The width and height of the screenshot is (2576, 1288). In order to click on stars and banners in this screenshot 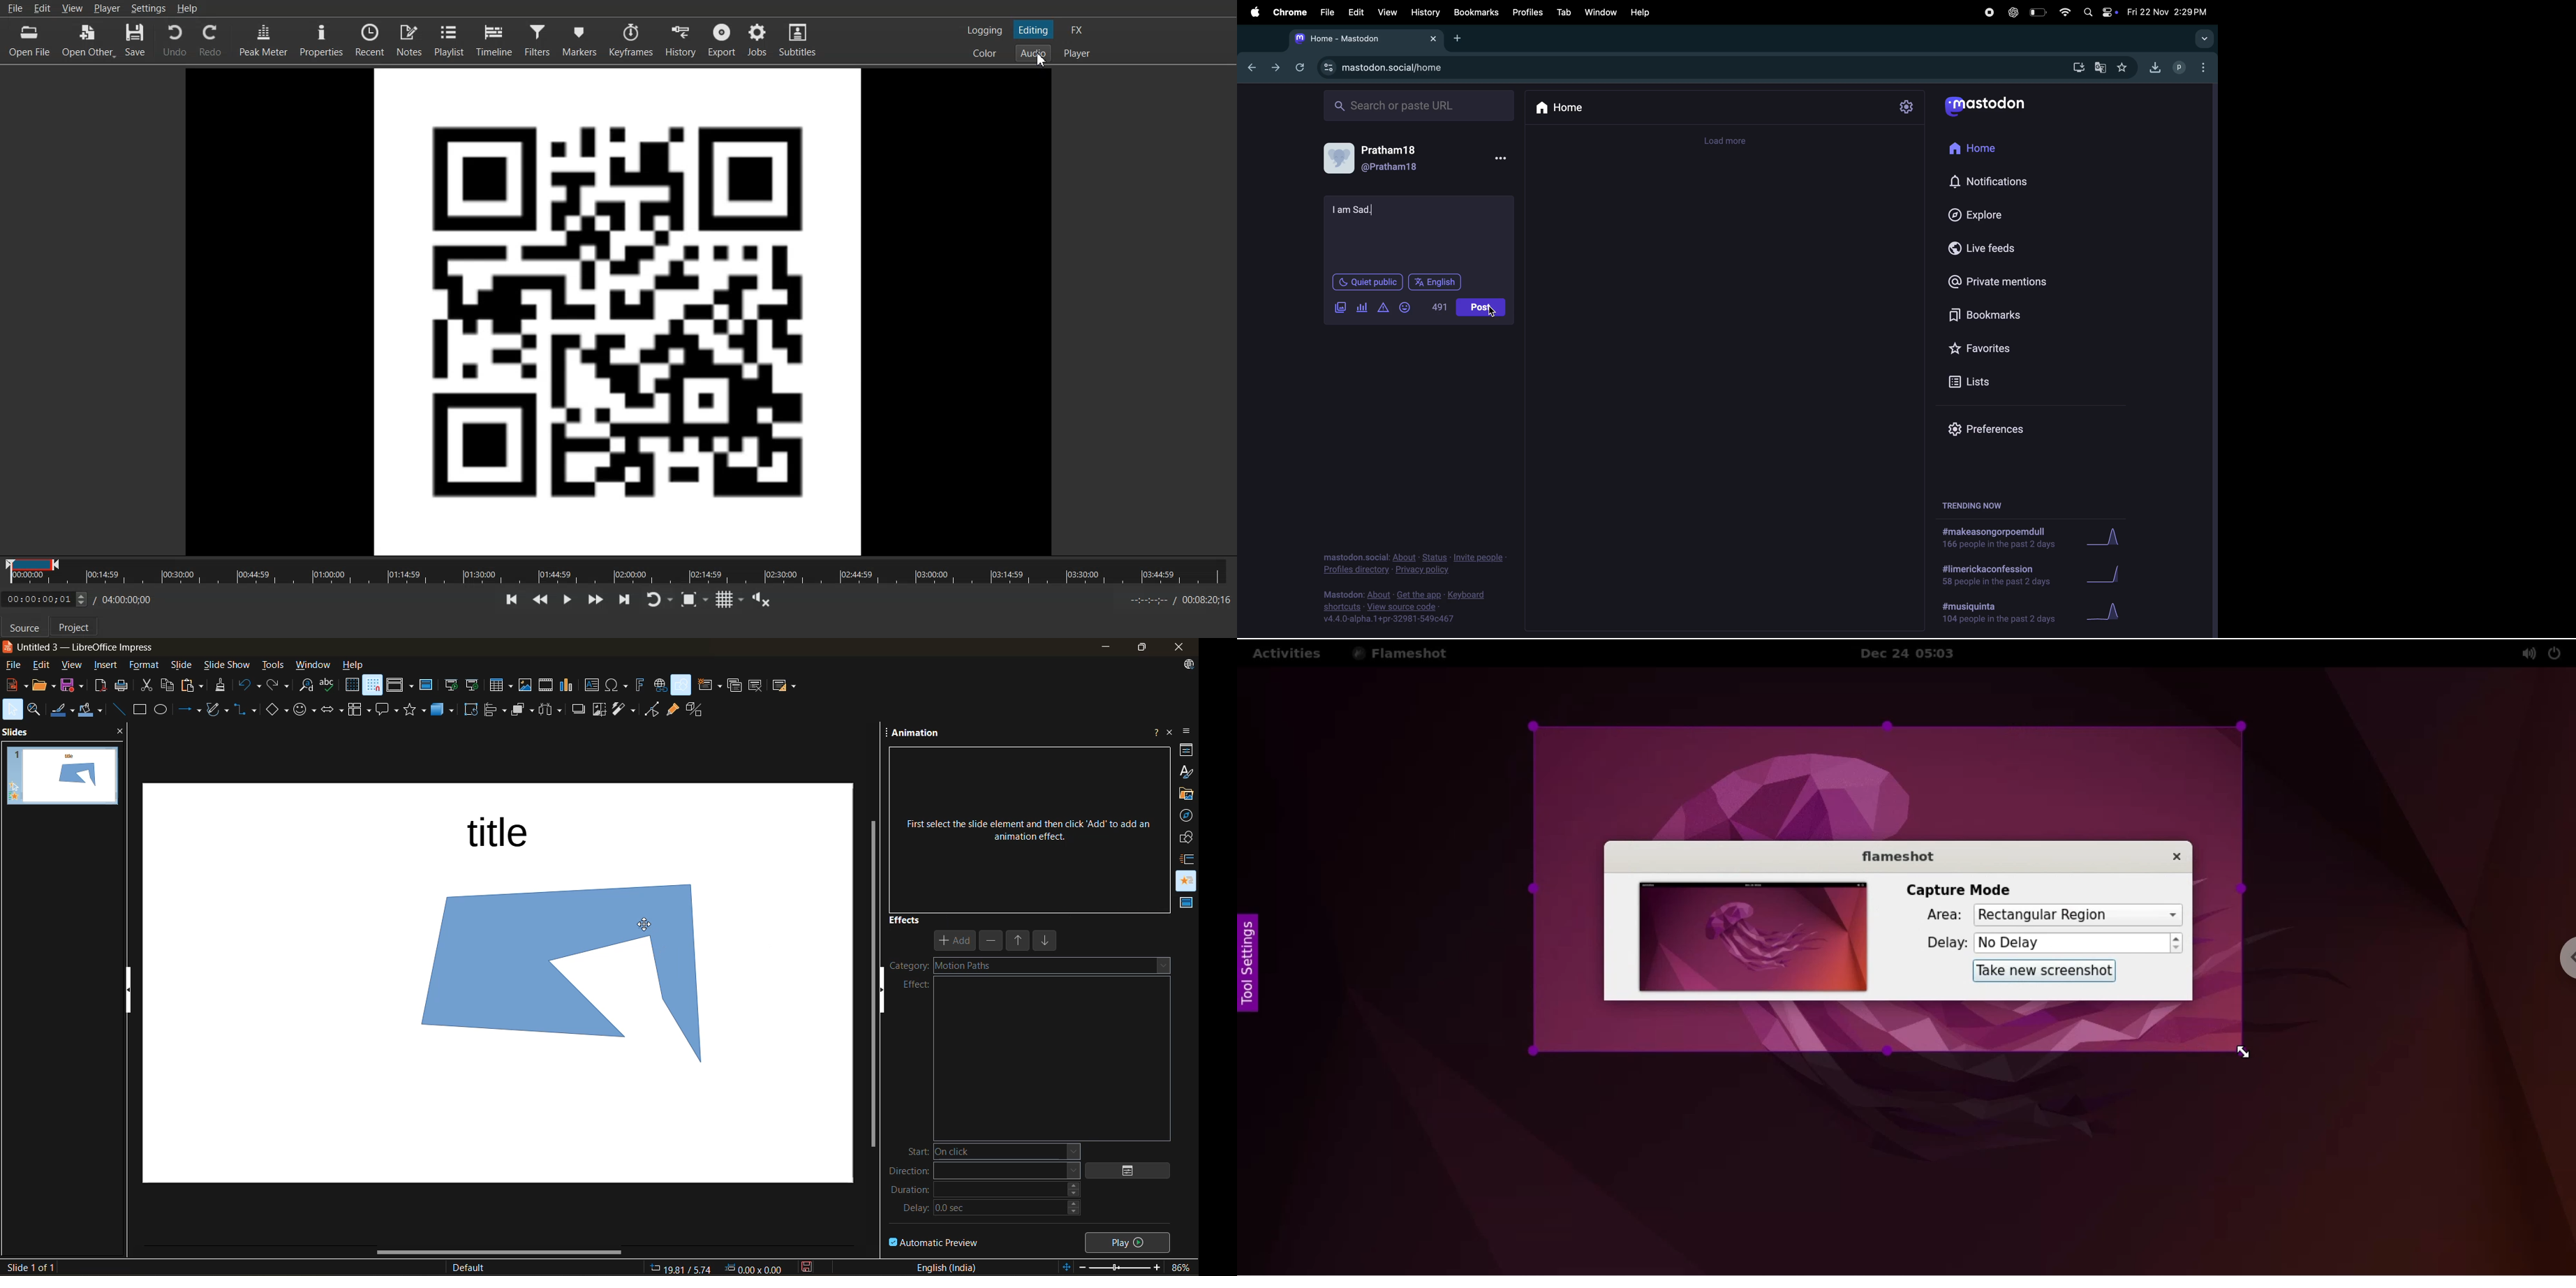, I will do `click(416, 709)`.